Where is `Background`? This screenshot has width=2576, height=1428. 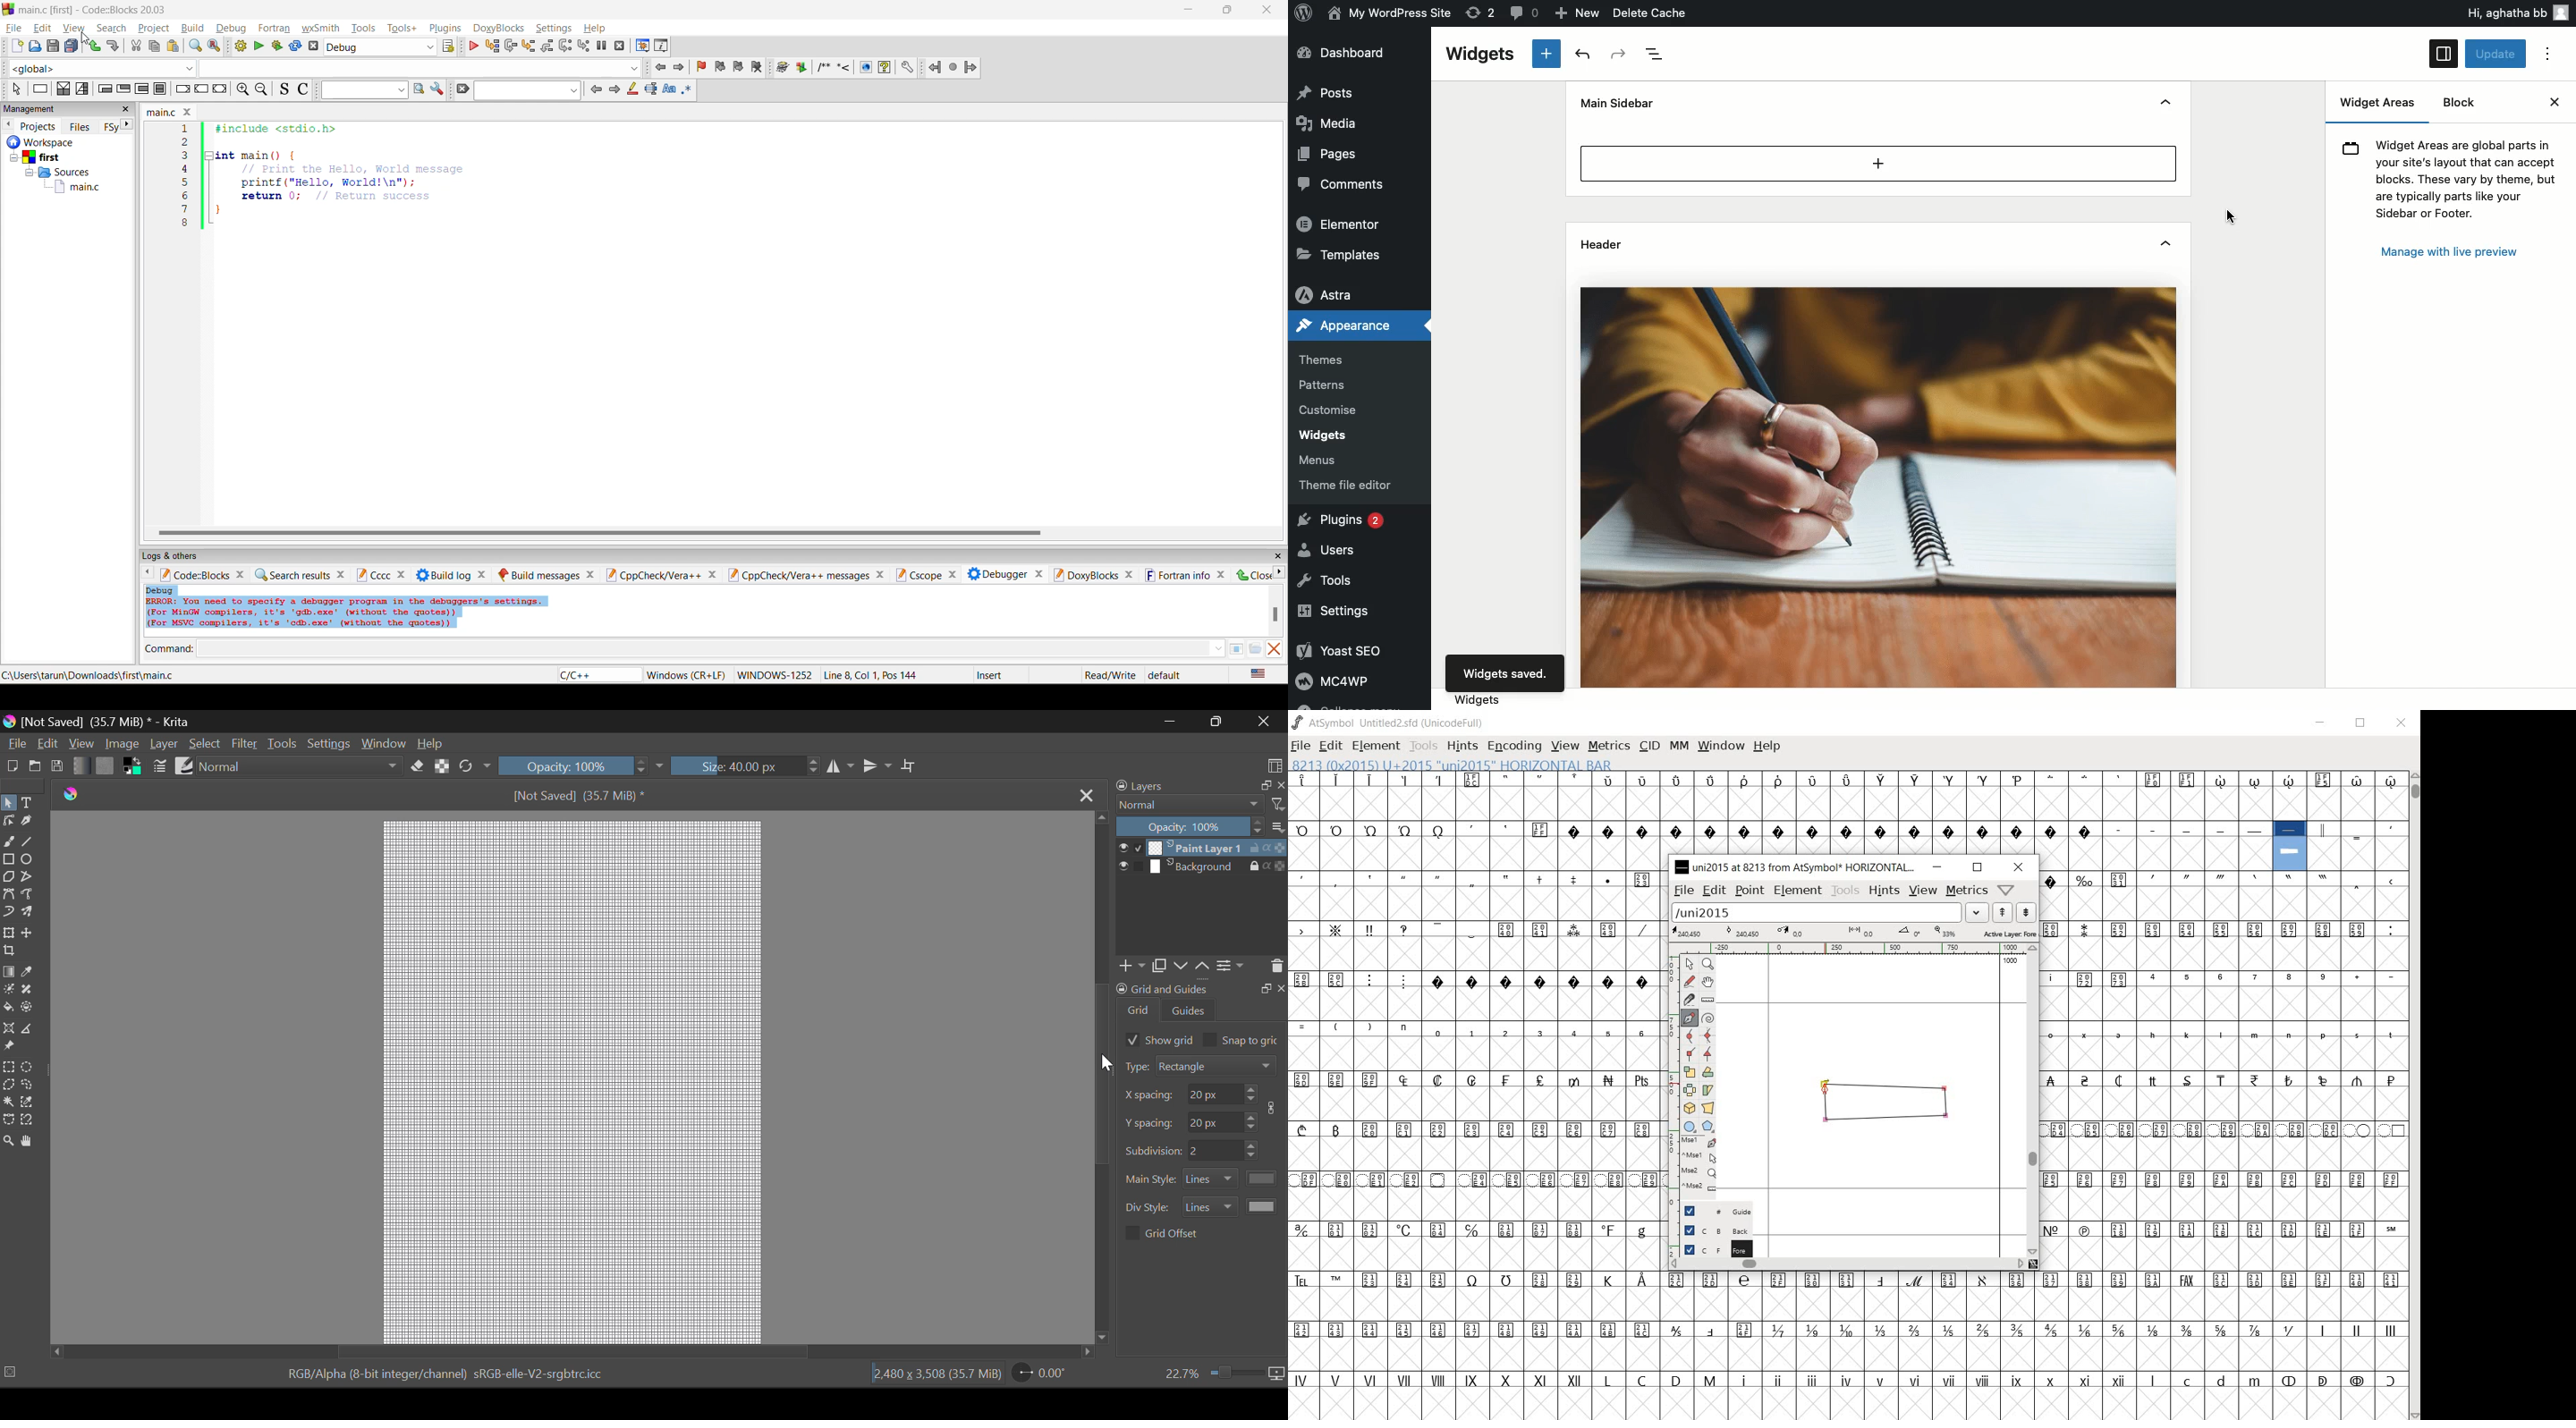
Background is located at coordinates (1712, 1230).